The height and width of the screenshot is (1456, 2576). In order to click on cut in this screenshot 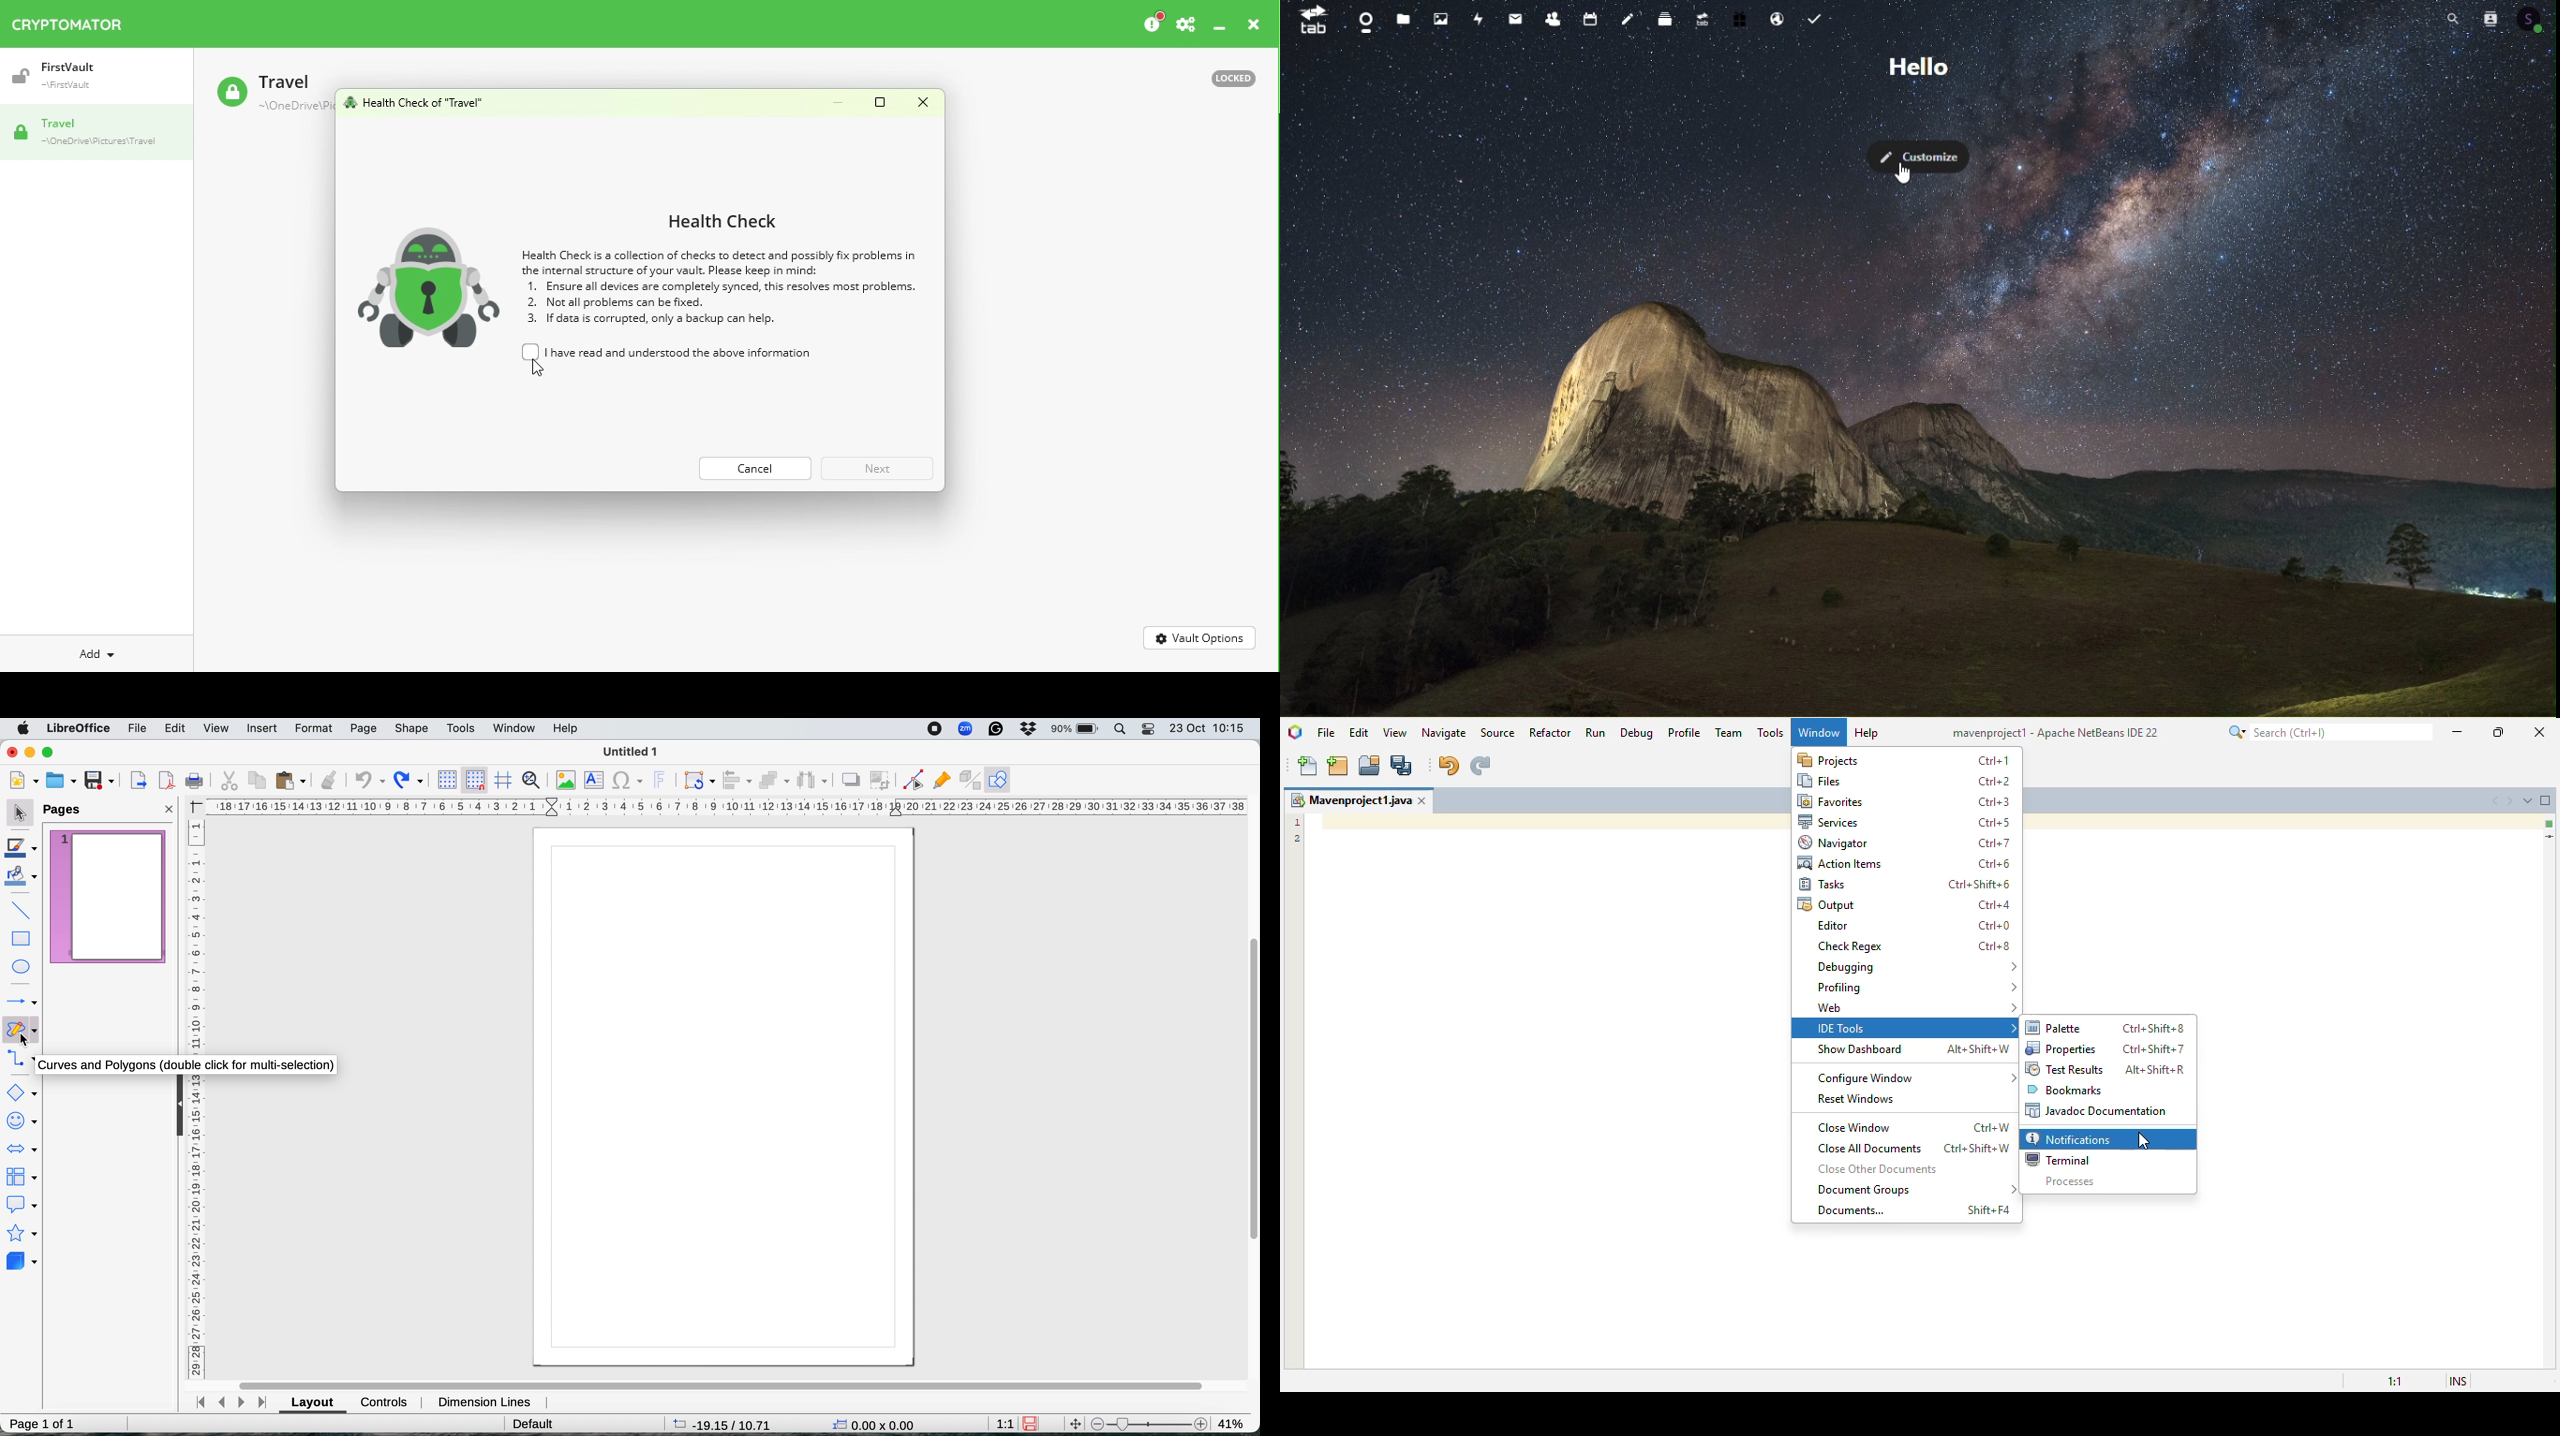, I will do `click(229, 781)`.